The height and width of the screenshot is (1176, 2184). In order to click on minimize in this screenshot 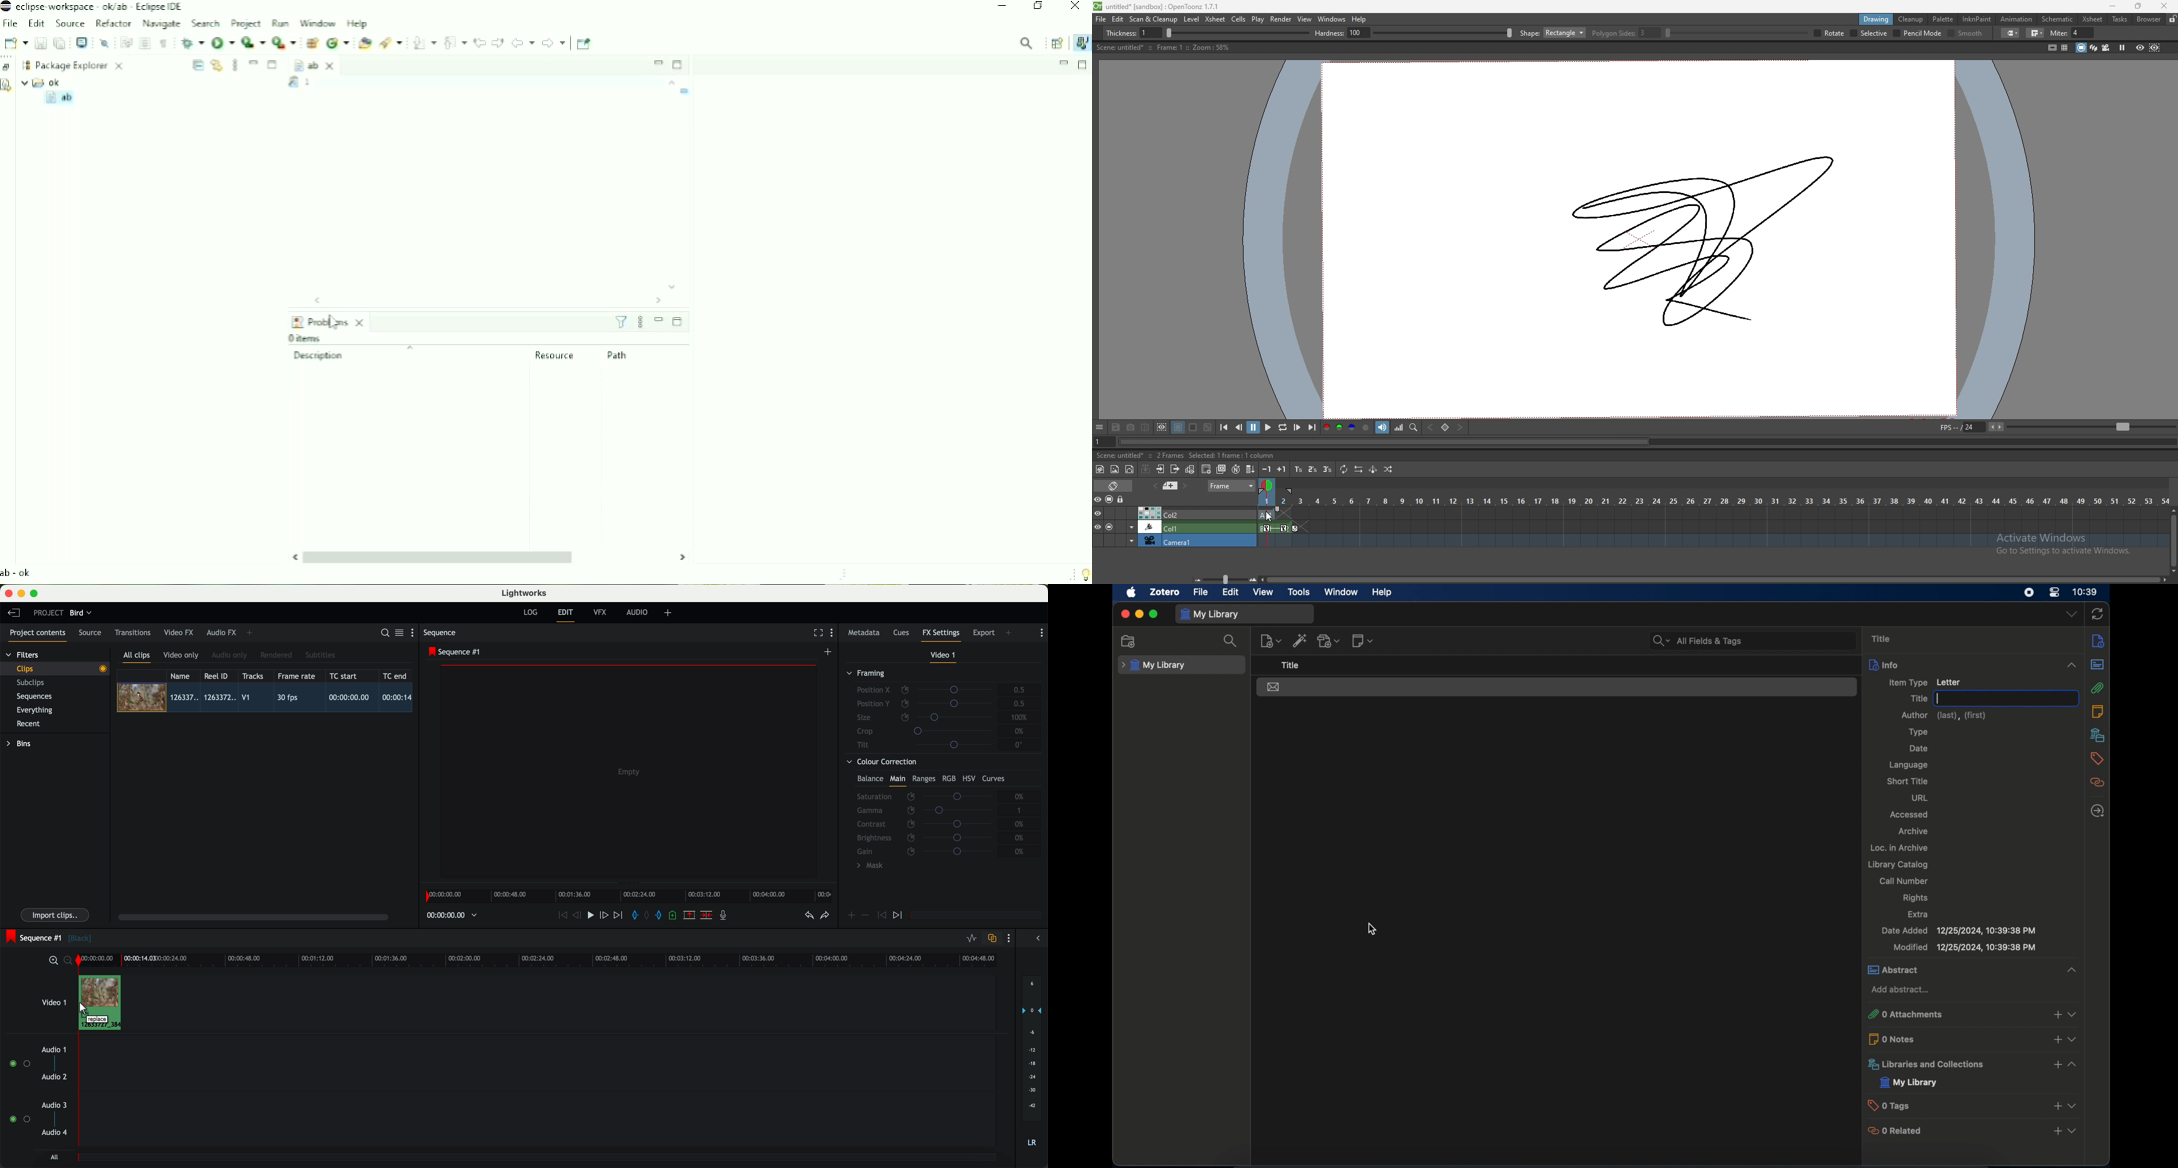, I will do `click(1140, 615)`.